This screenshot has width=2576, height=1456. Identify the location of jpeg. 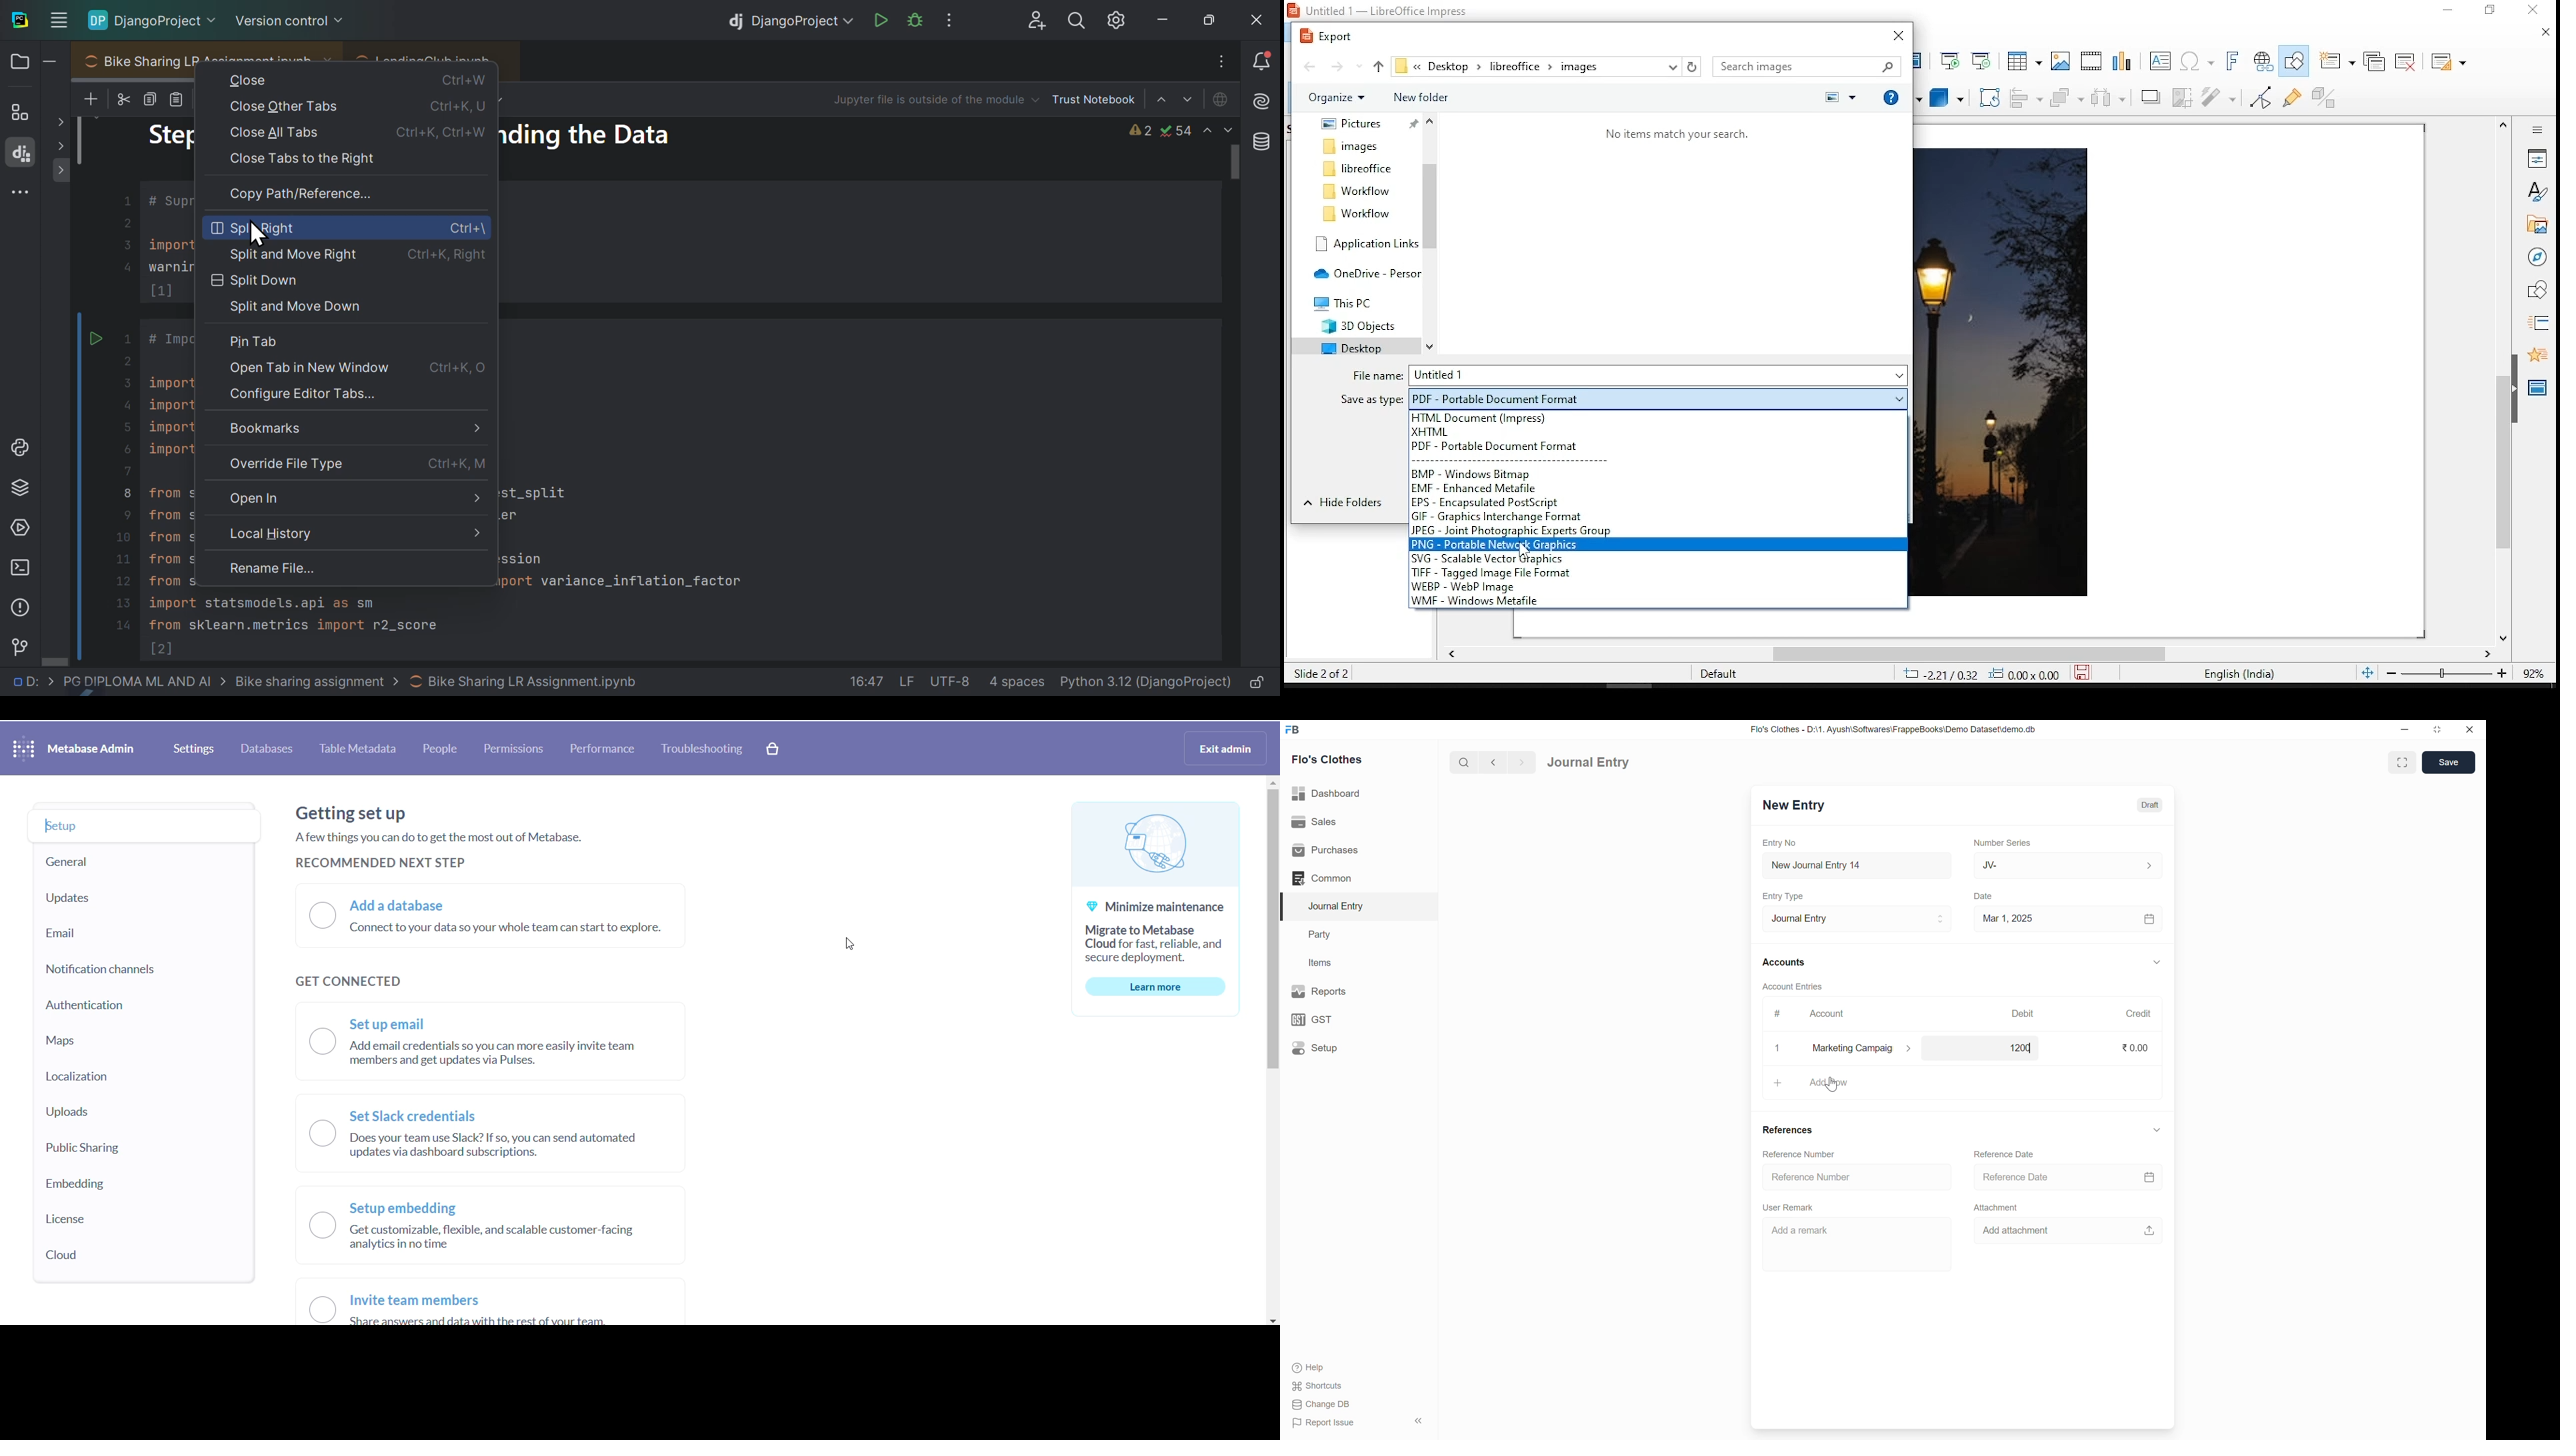
(1512, 530).